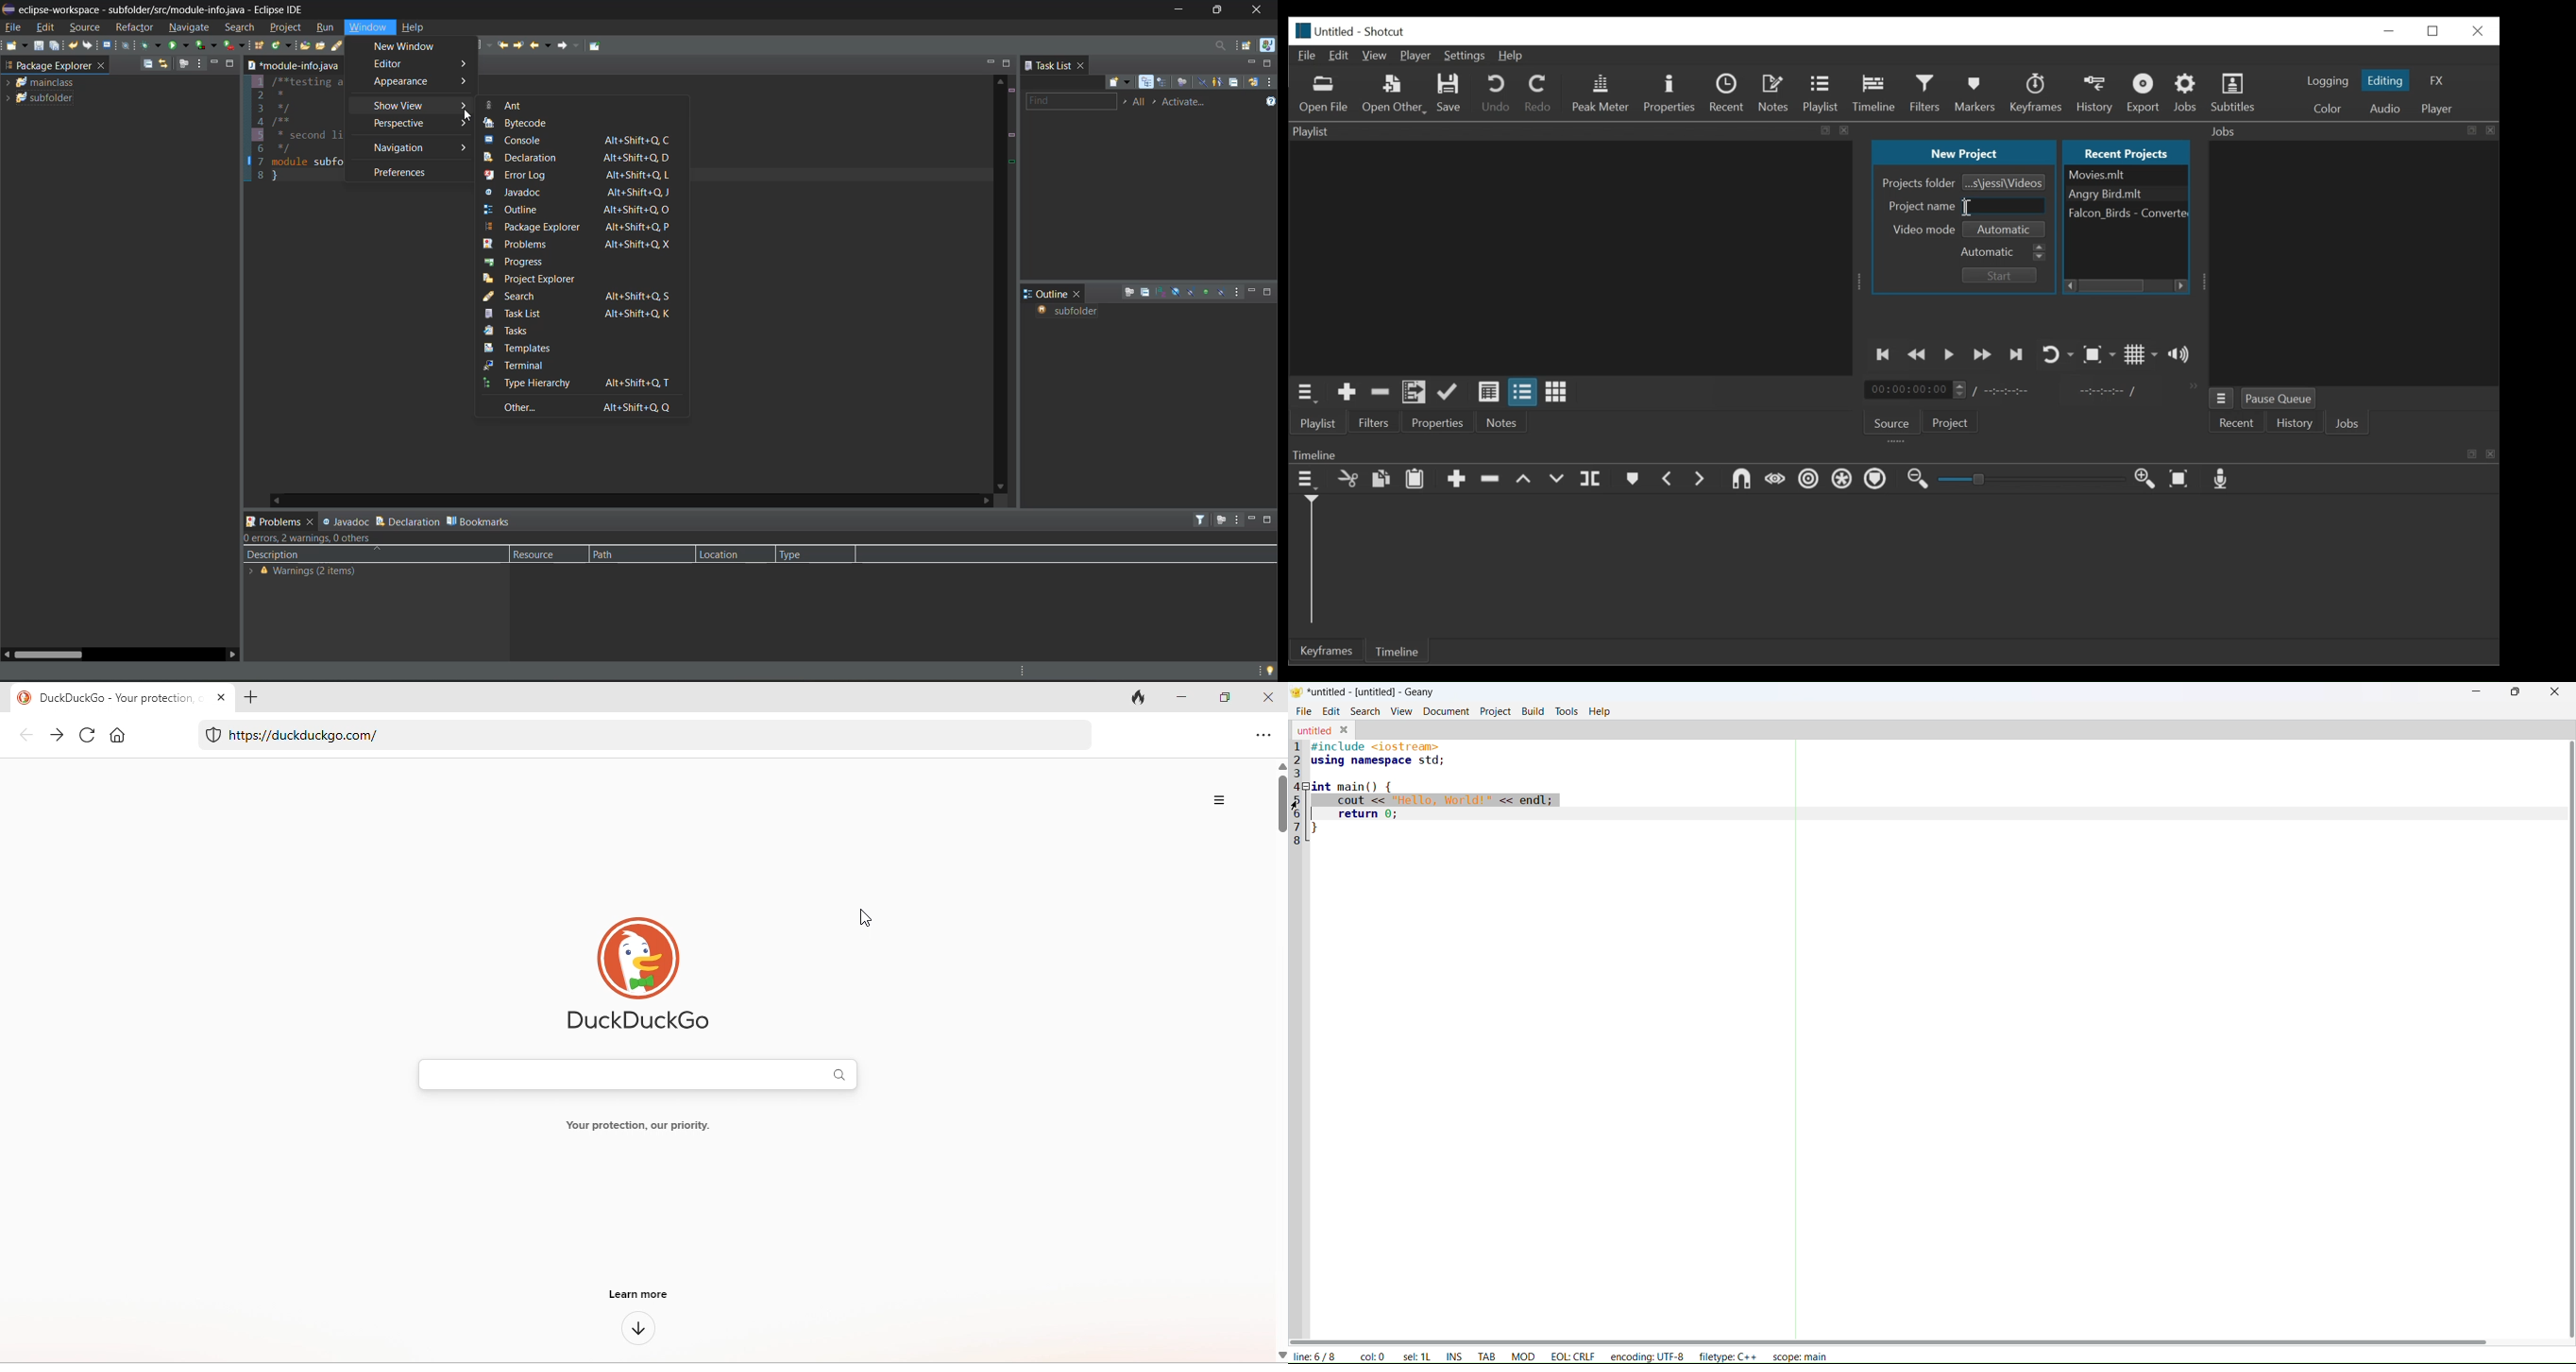 The image size is (2576, 1372). Describe the element at coordinates (2148, 479) in the screenshot. I see `Zoom Timeline in` at that location.